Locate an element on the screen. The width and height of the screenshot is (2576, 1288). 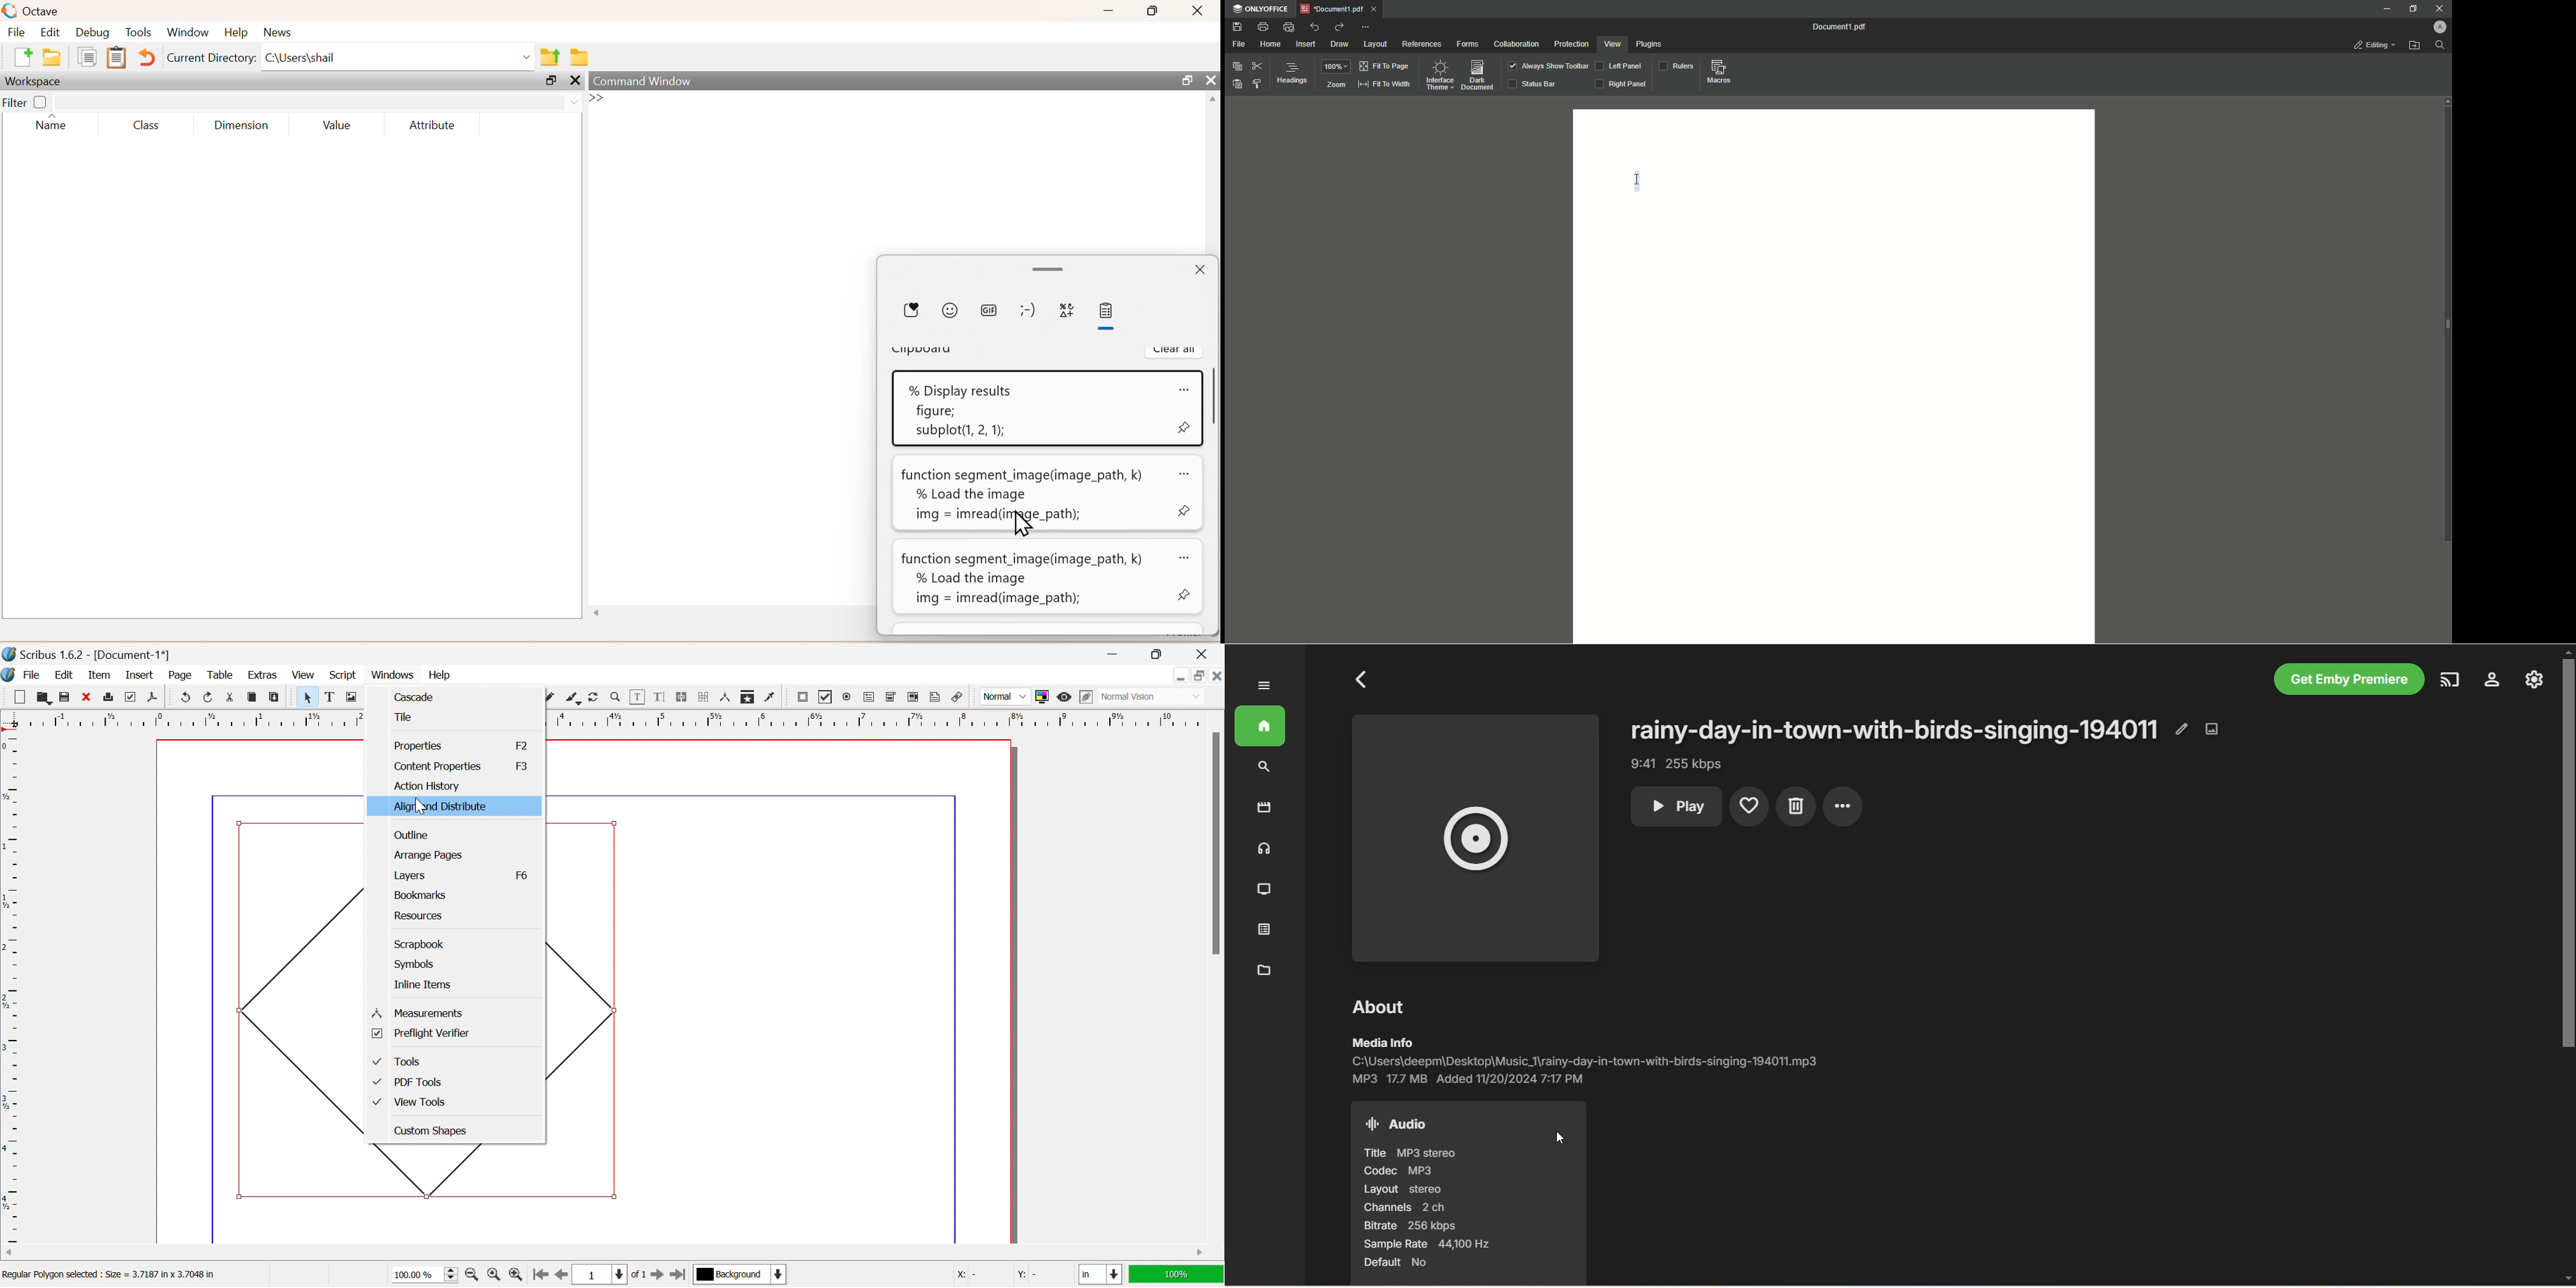
Fit to page is located at coordinates (1385, 67).